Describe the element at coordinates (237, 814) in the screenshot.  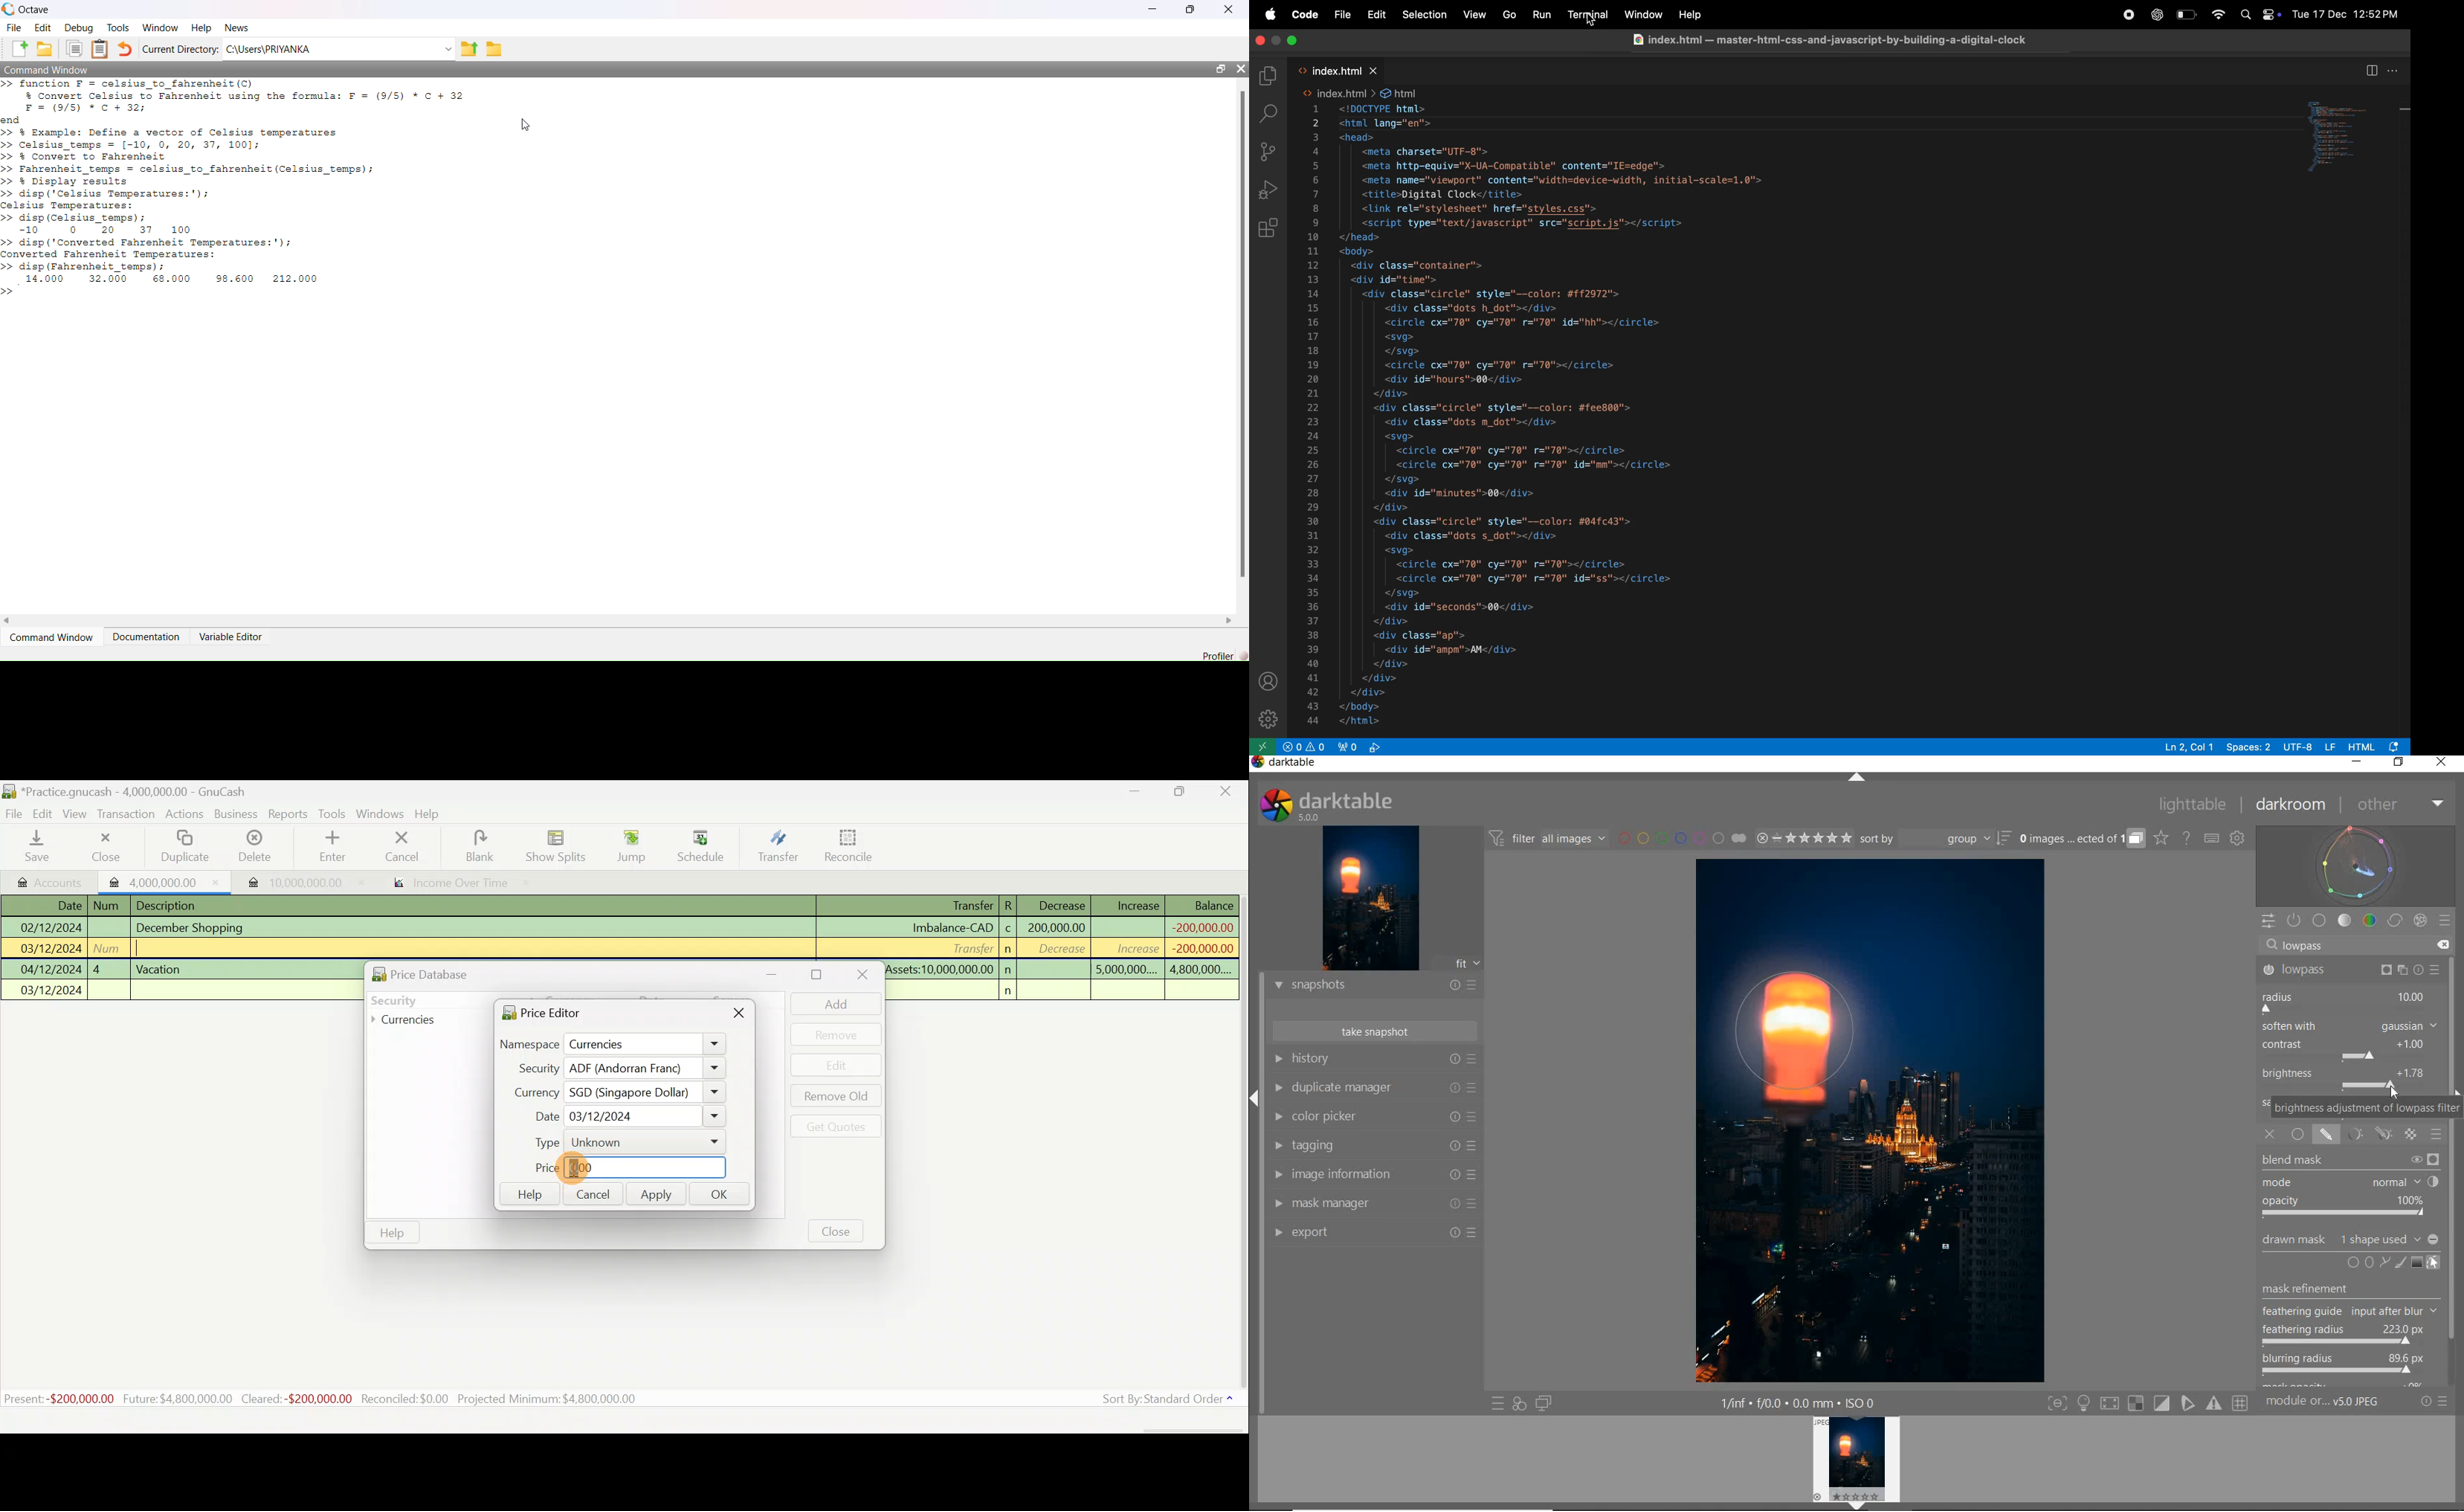
I see `Business` at that location.